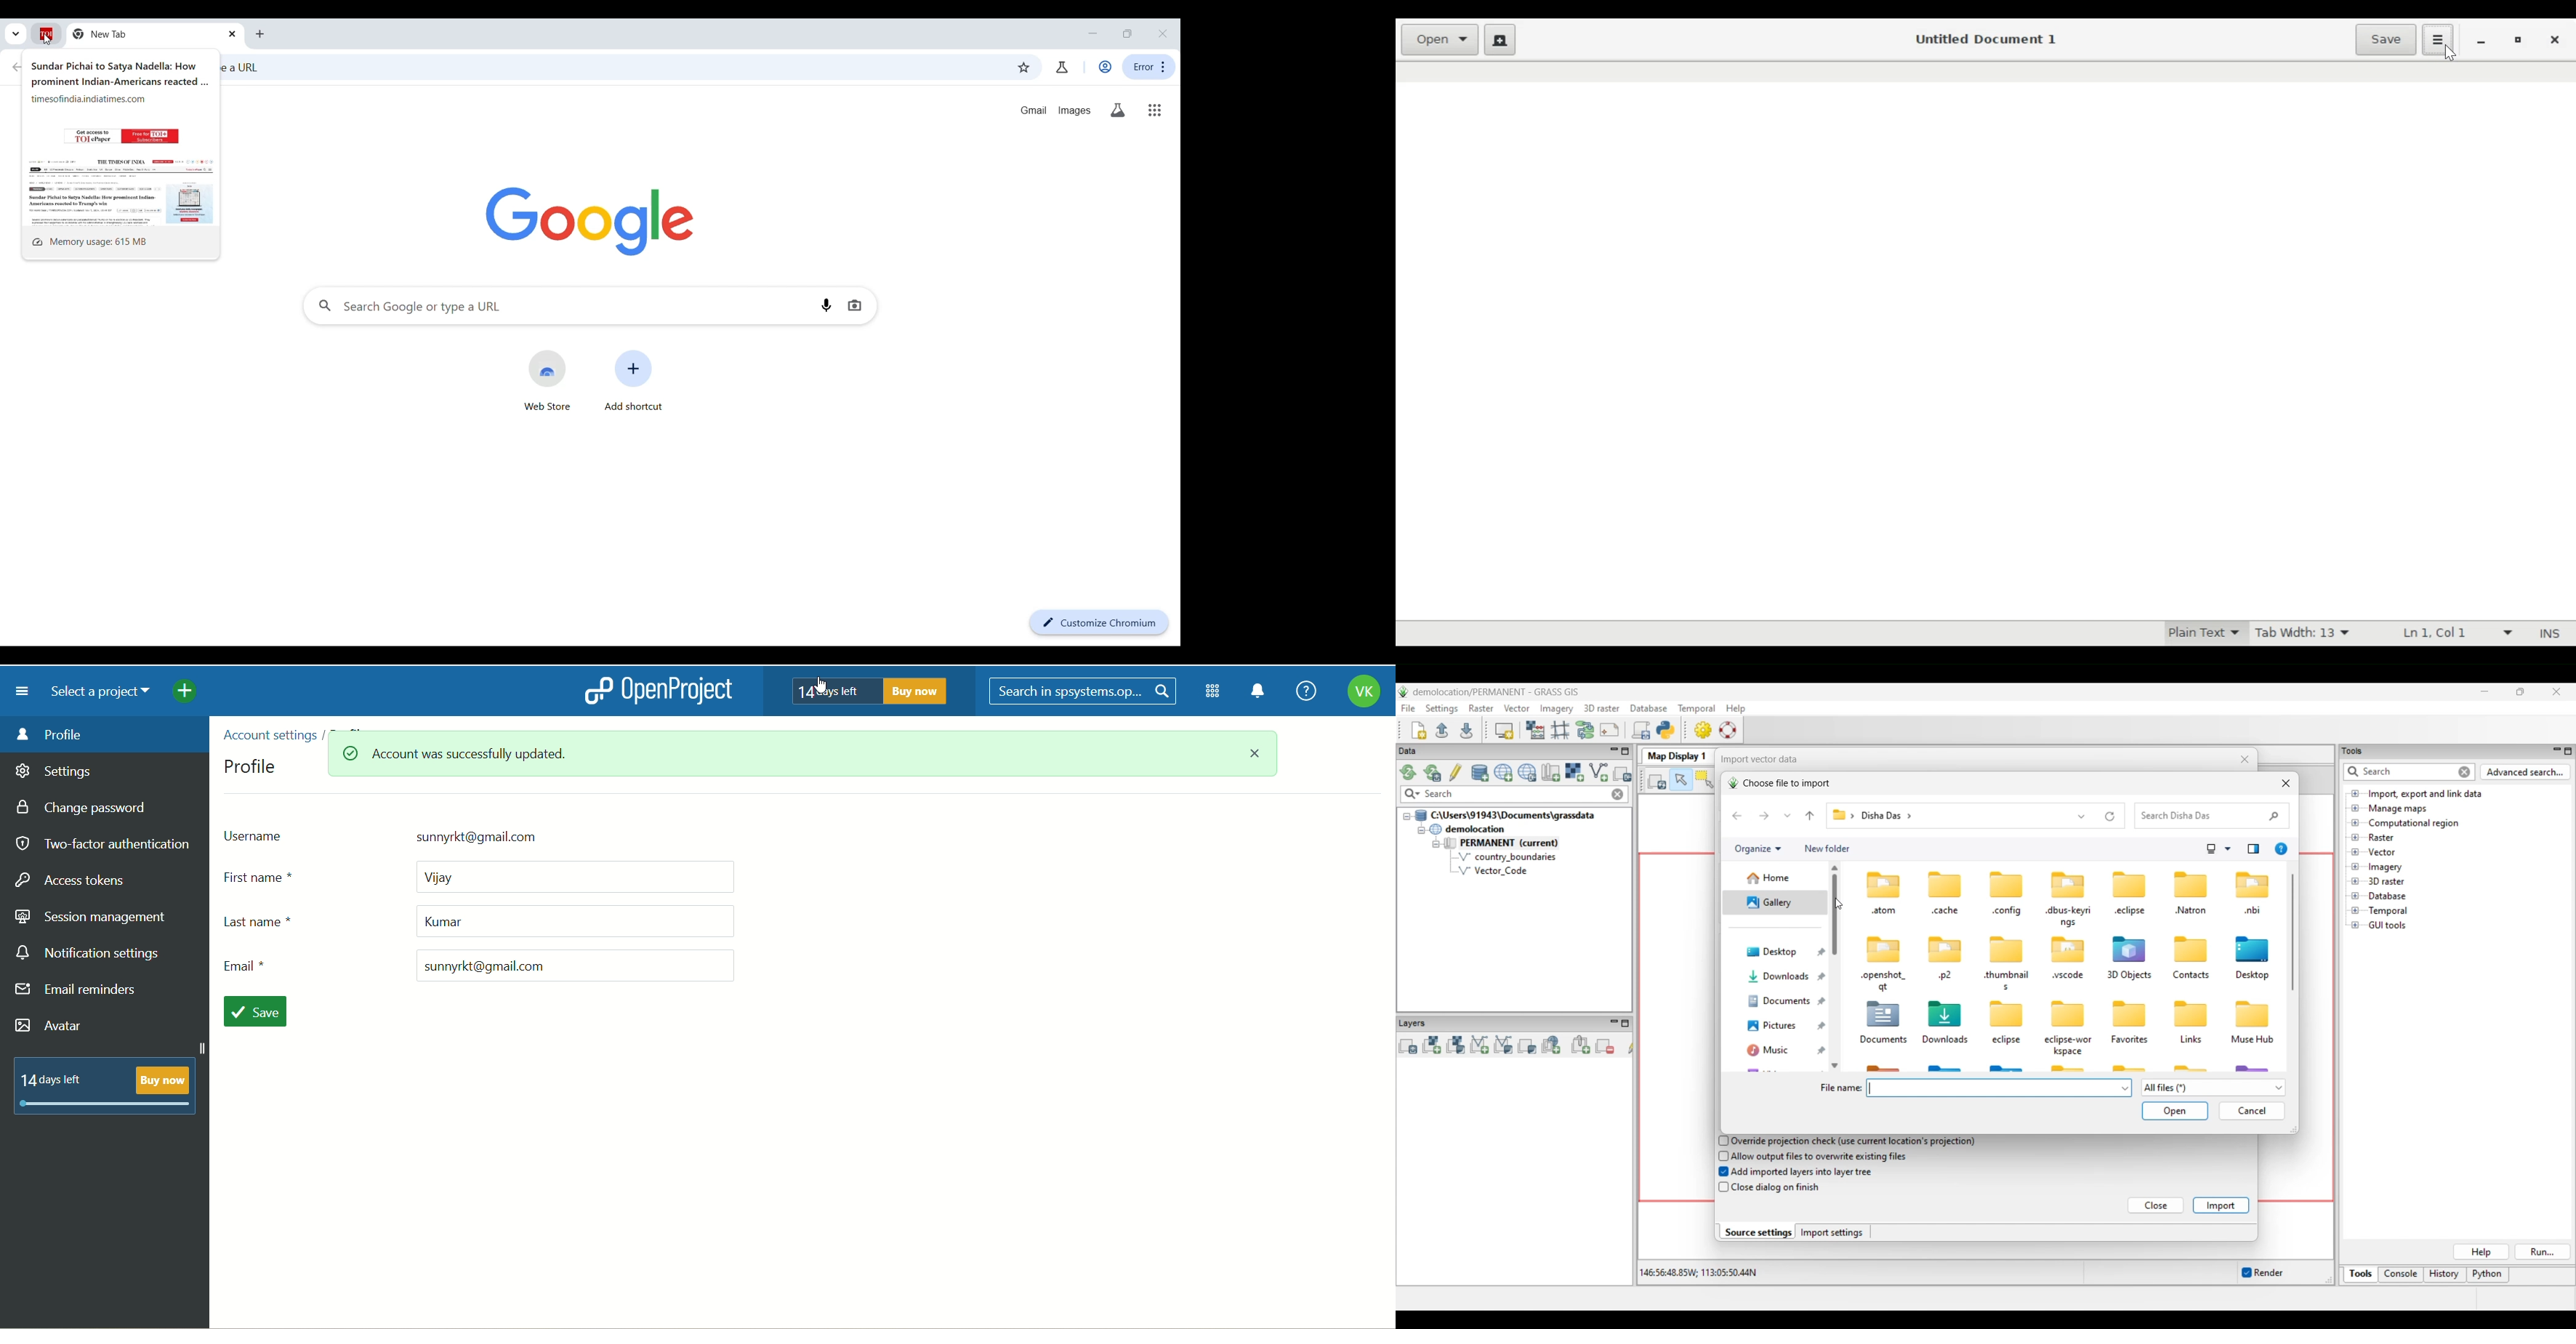 Image resolution: width=2576 pixels, height=1344 pixels. I want to click on select a project, so click(106, 694).